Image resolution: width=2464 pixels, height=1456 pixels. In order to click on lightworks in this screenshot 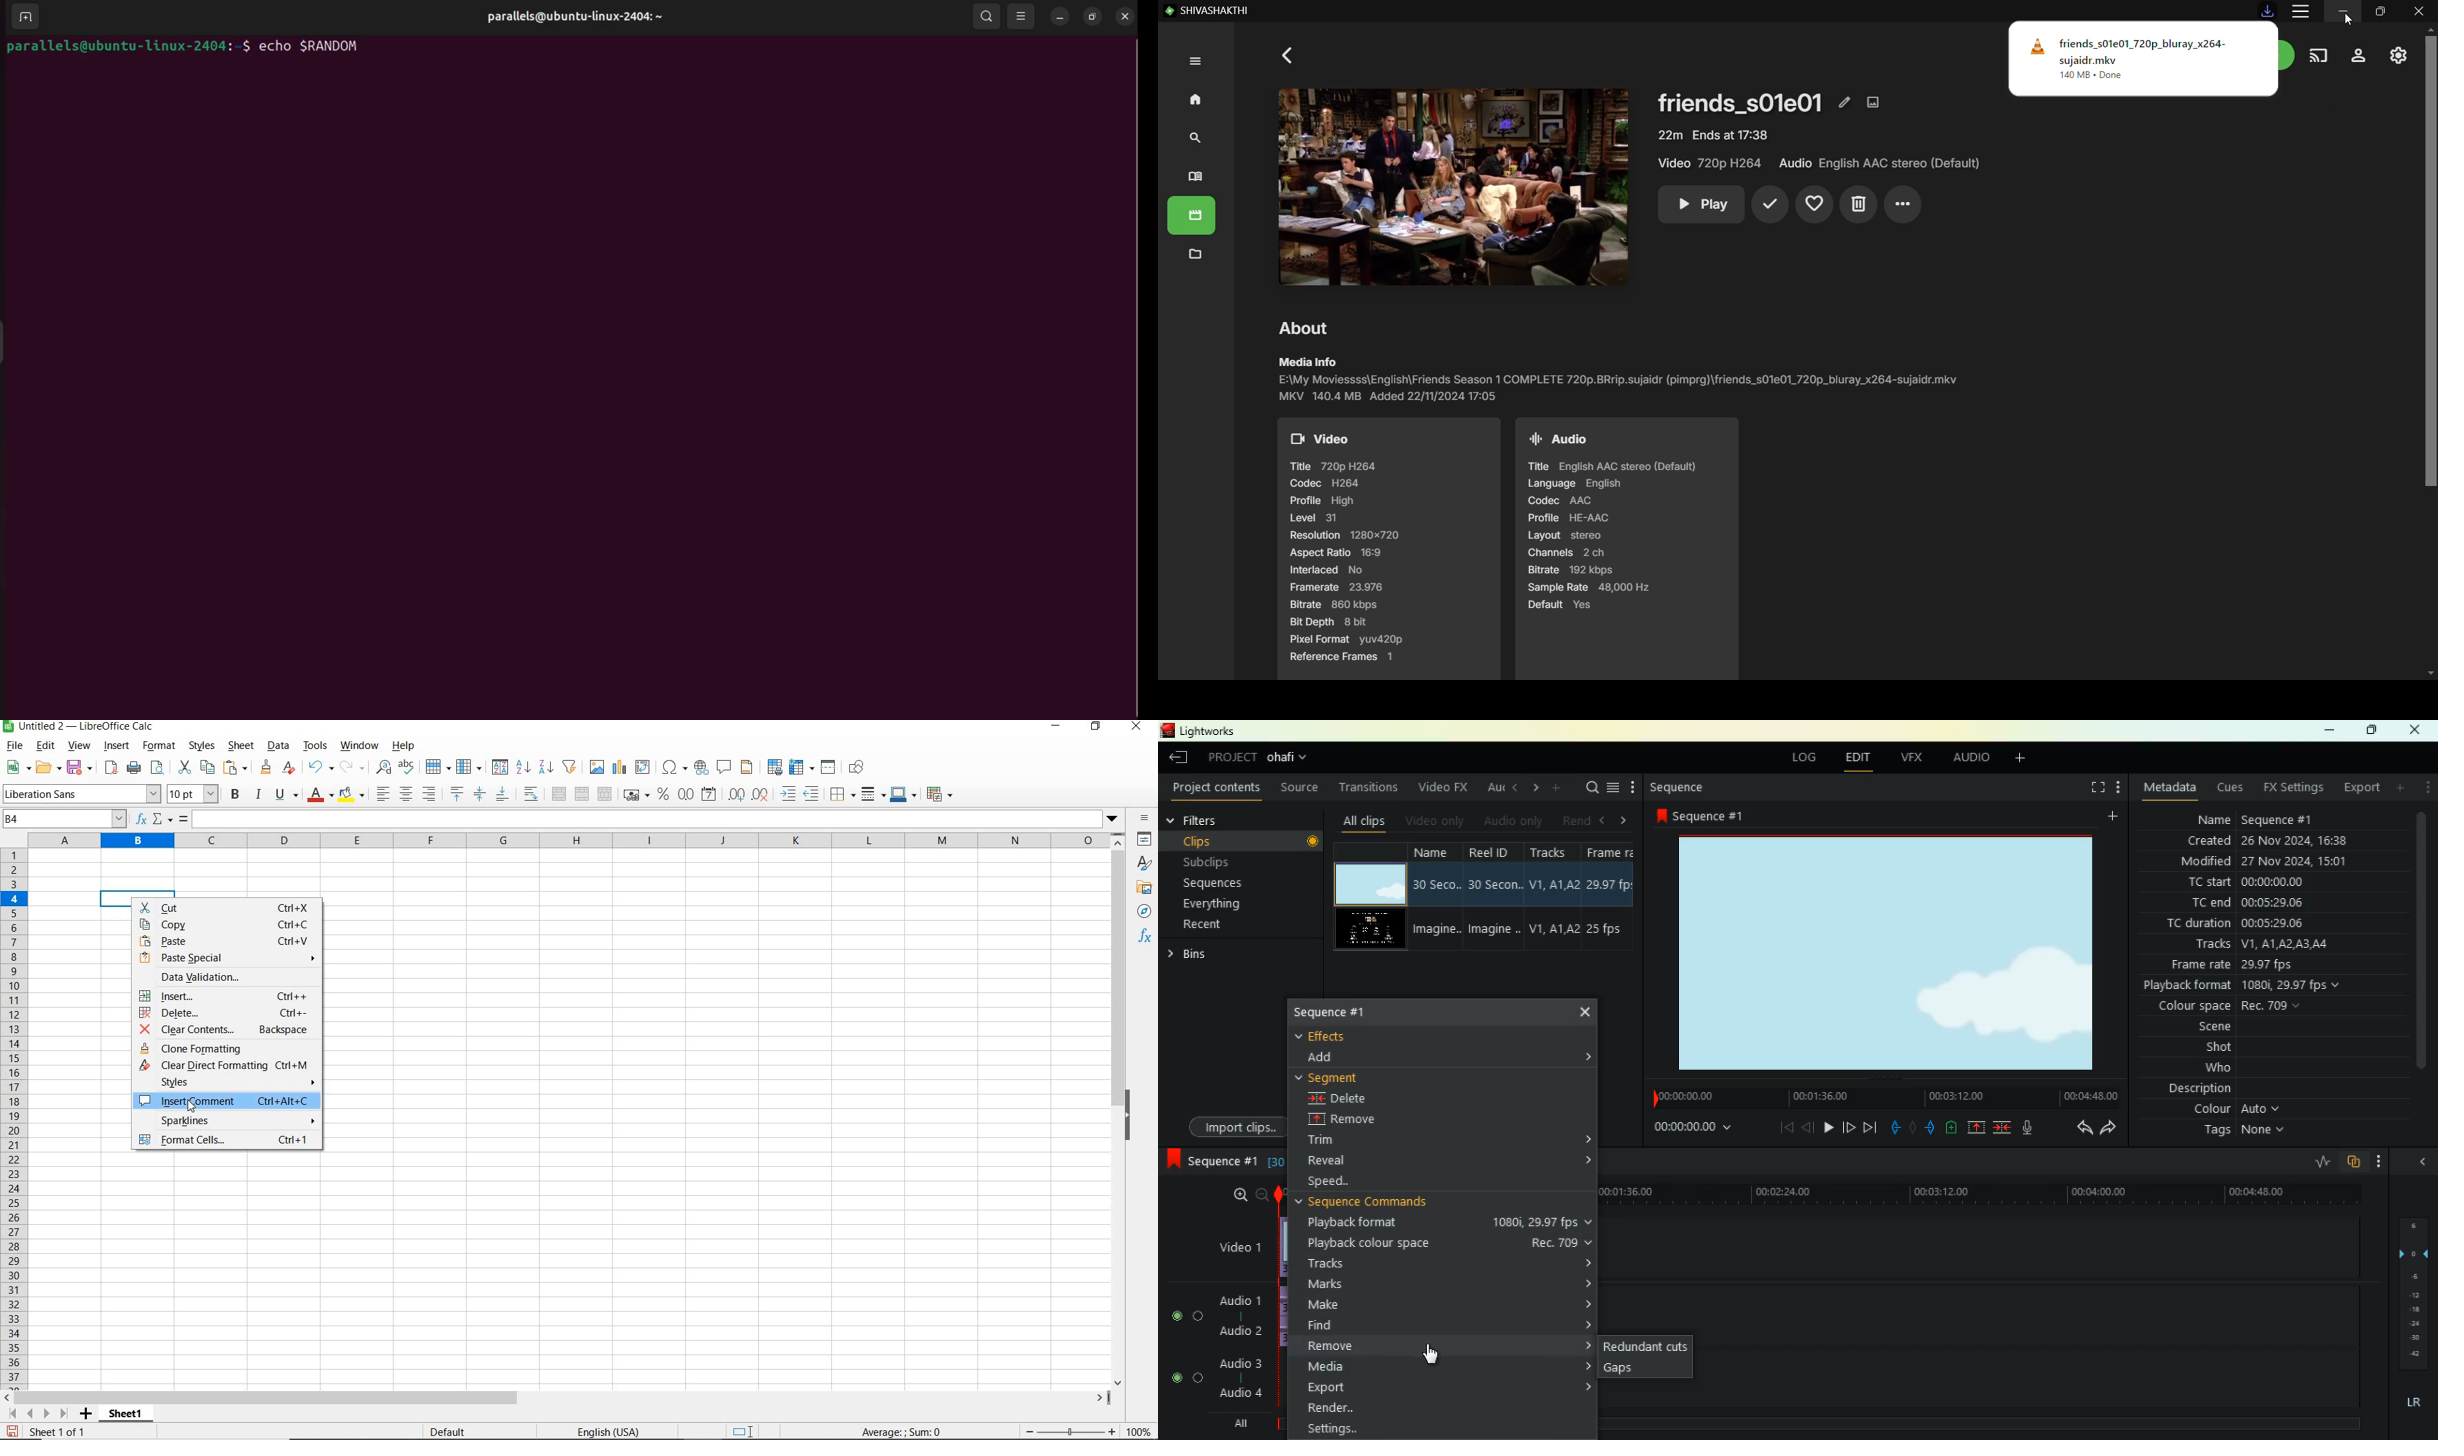, I will do `click(1198, 732)`.